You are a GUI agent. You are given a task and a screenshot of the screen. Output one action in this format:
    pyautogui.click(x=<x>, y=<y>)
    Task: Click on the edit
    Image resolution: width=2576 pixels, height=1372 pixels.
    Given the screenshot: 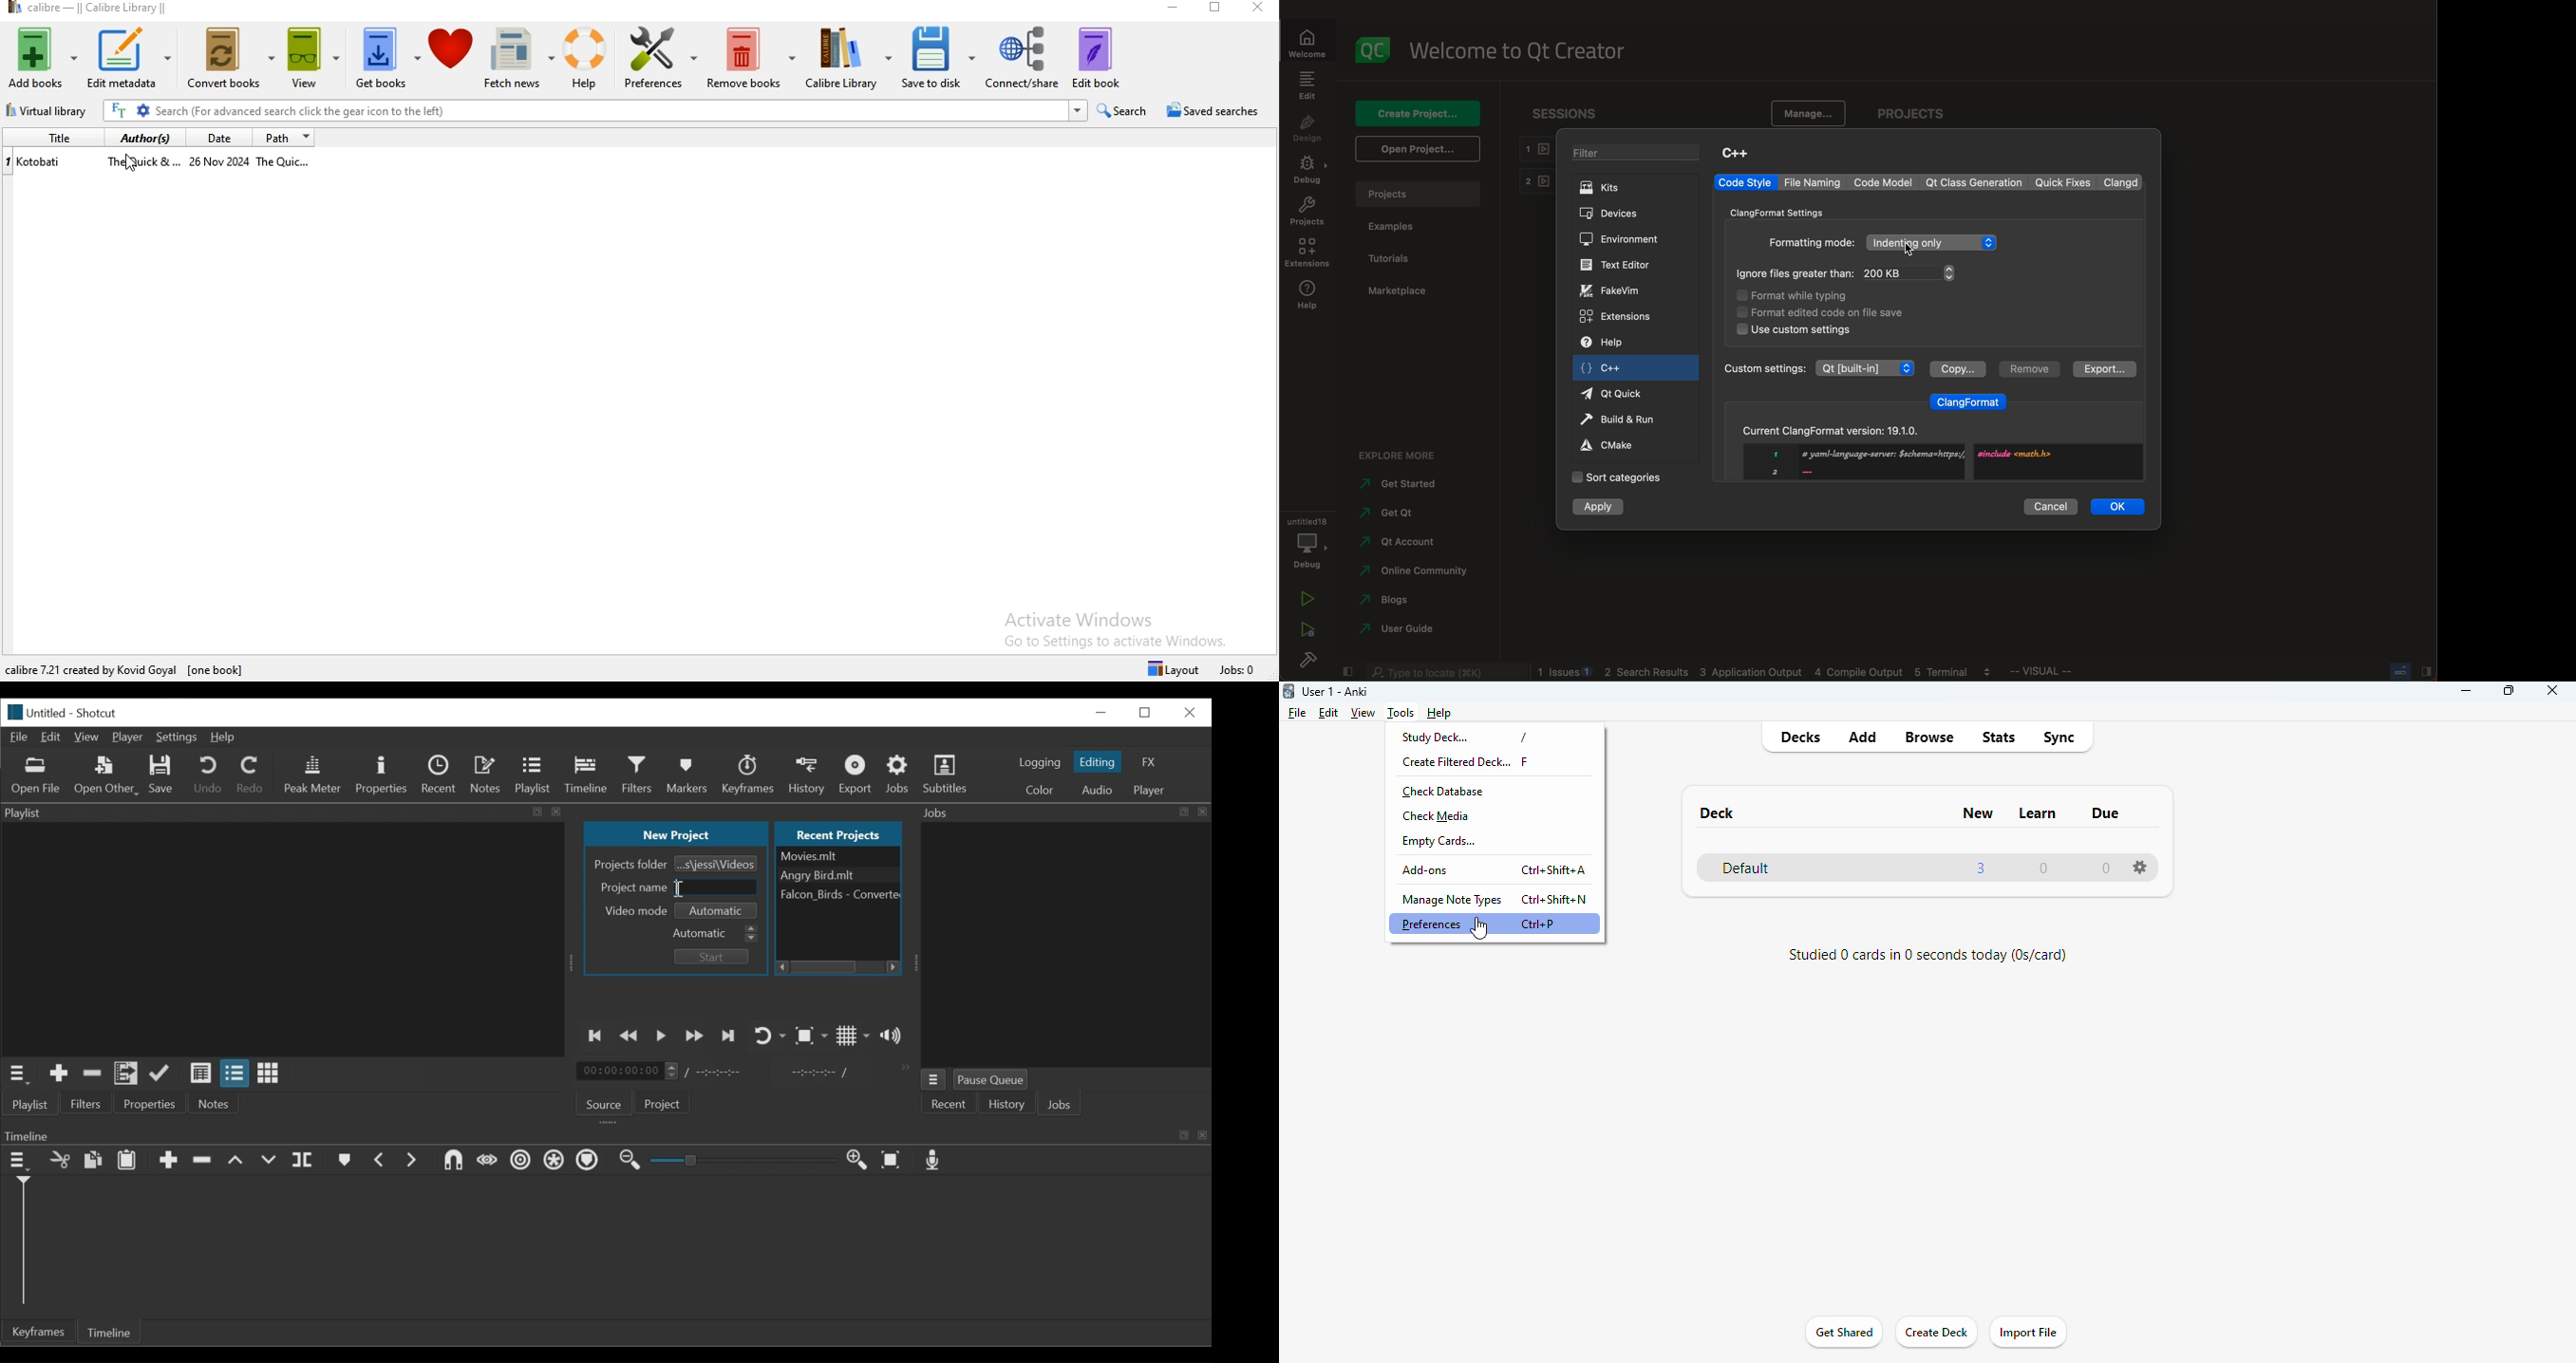 What is the action you would take?
    pyautogui.click(x=1307, y=85)
    